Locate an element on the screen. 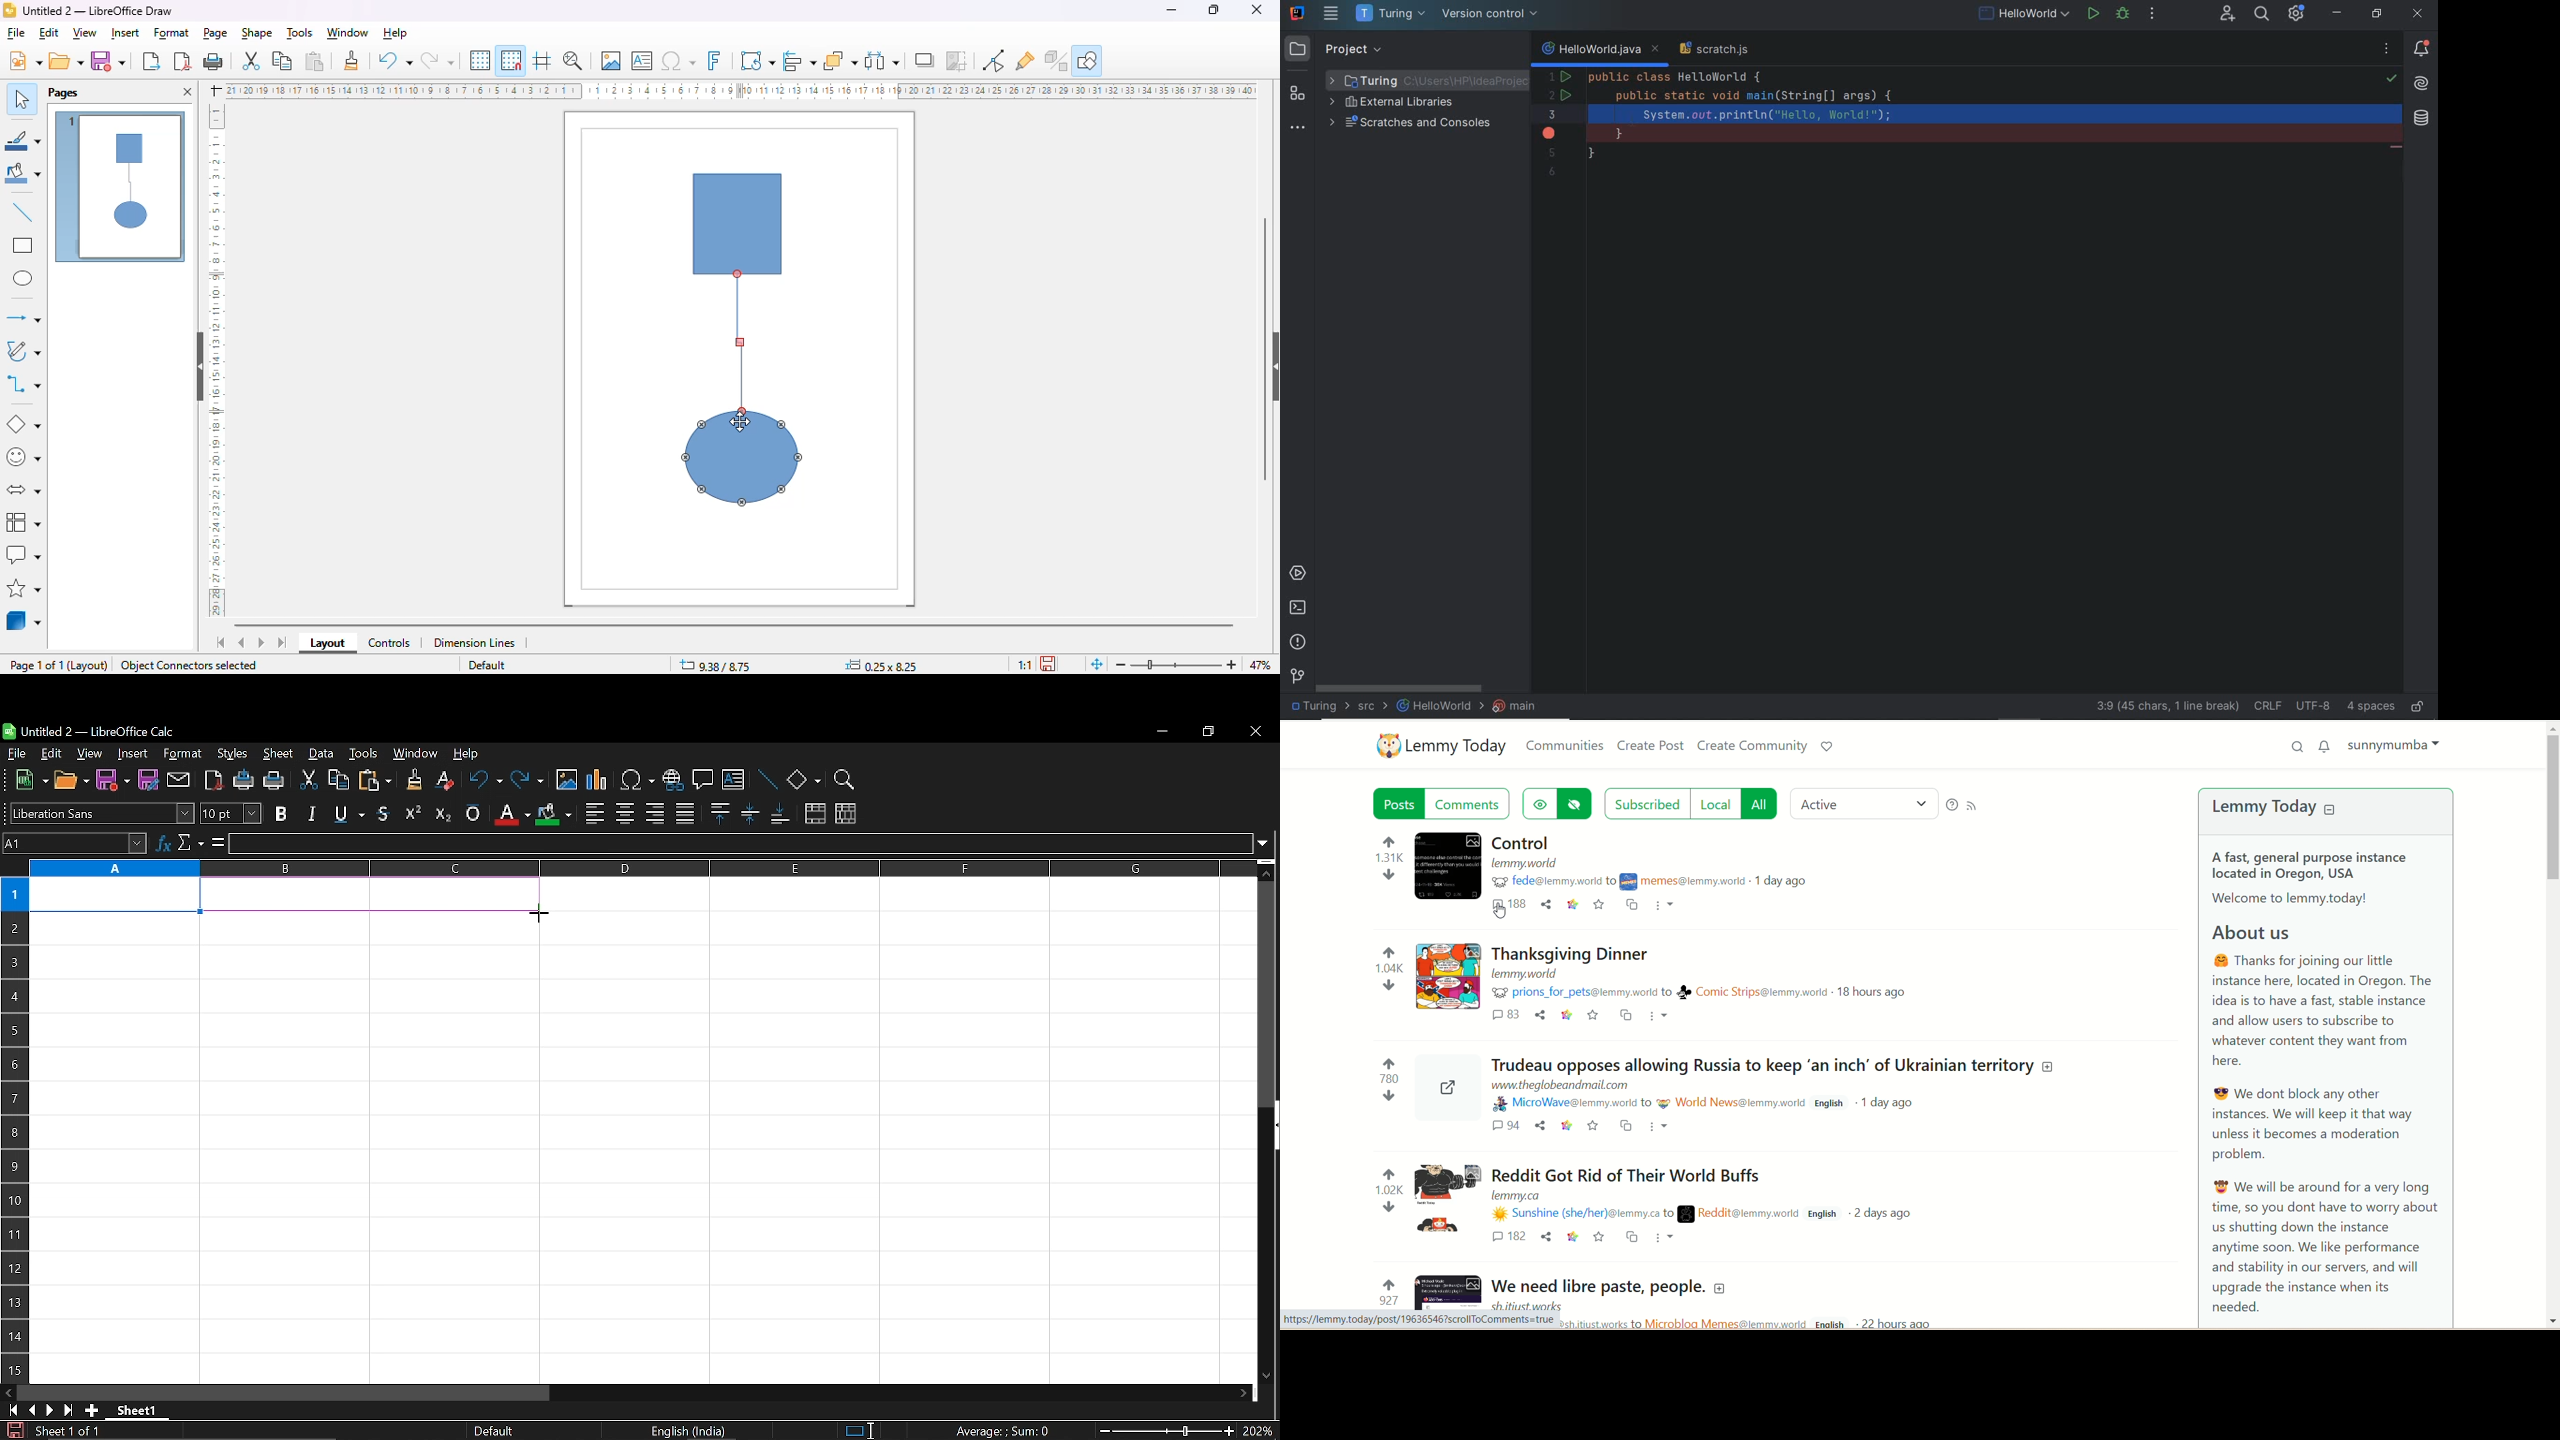  show gluepoint functions is located at coordinates (1025, 62).